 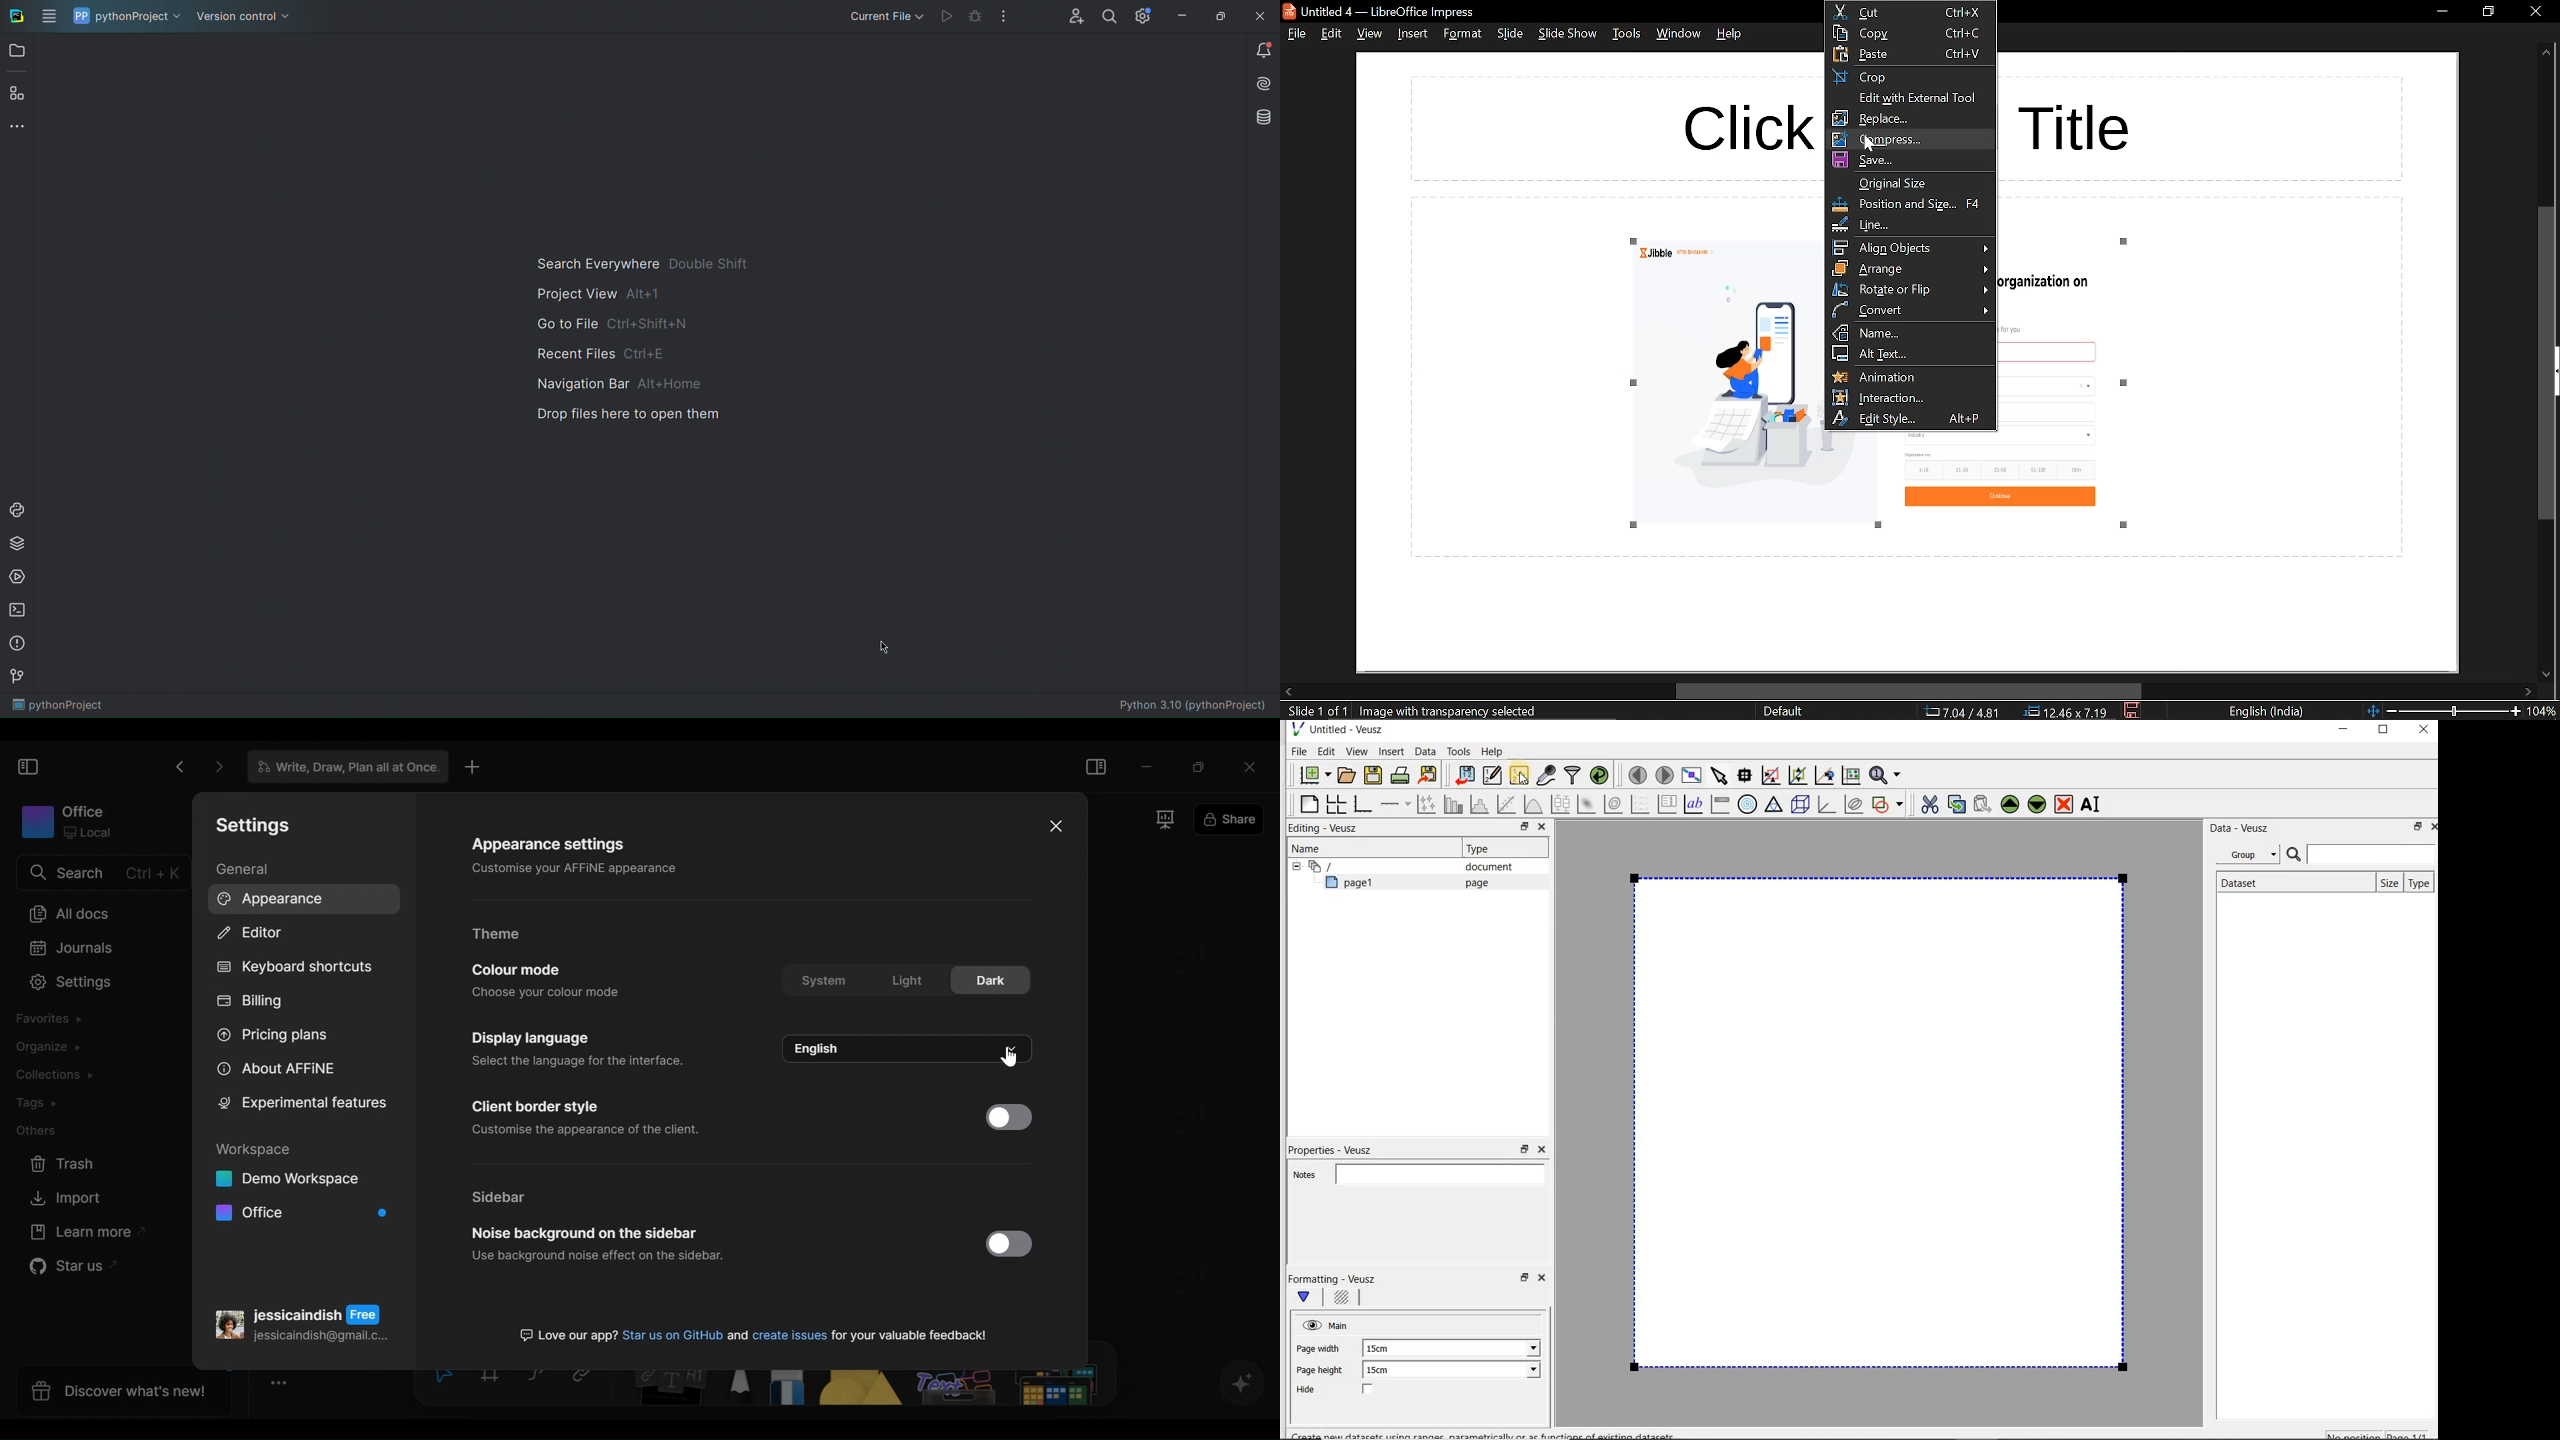 I want to click on Link, so click(x=587, y=1378).